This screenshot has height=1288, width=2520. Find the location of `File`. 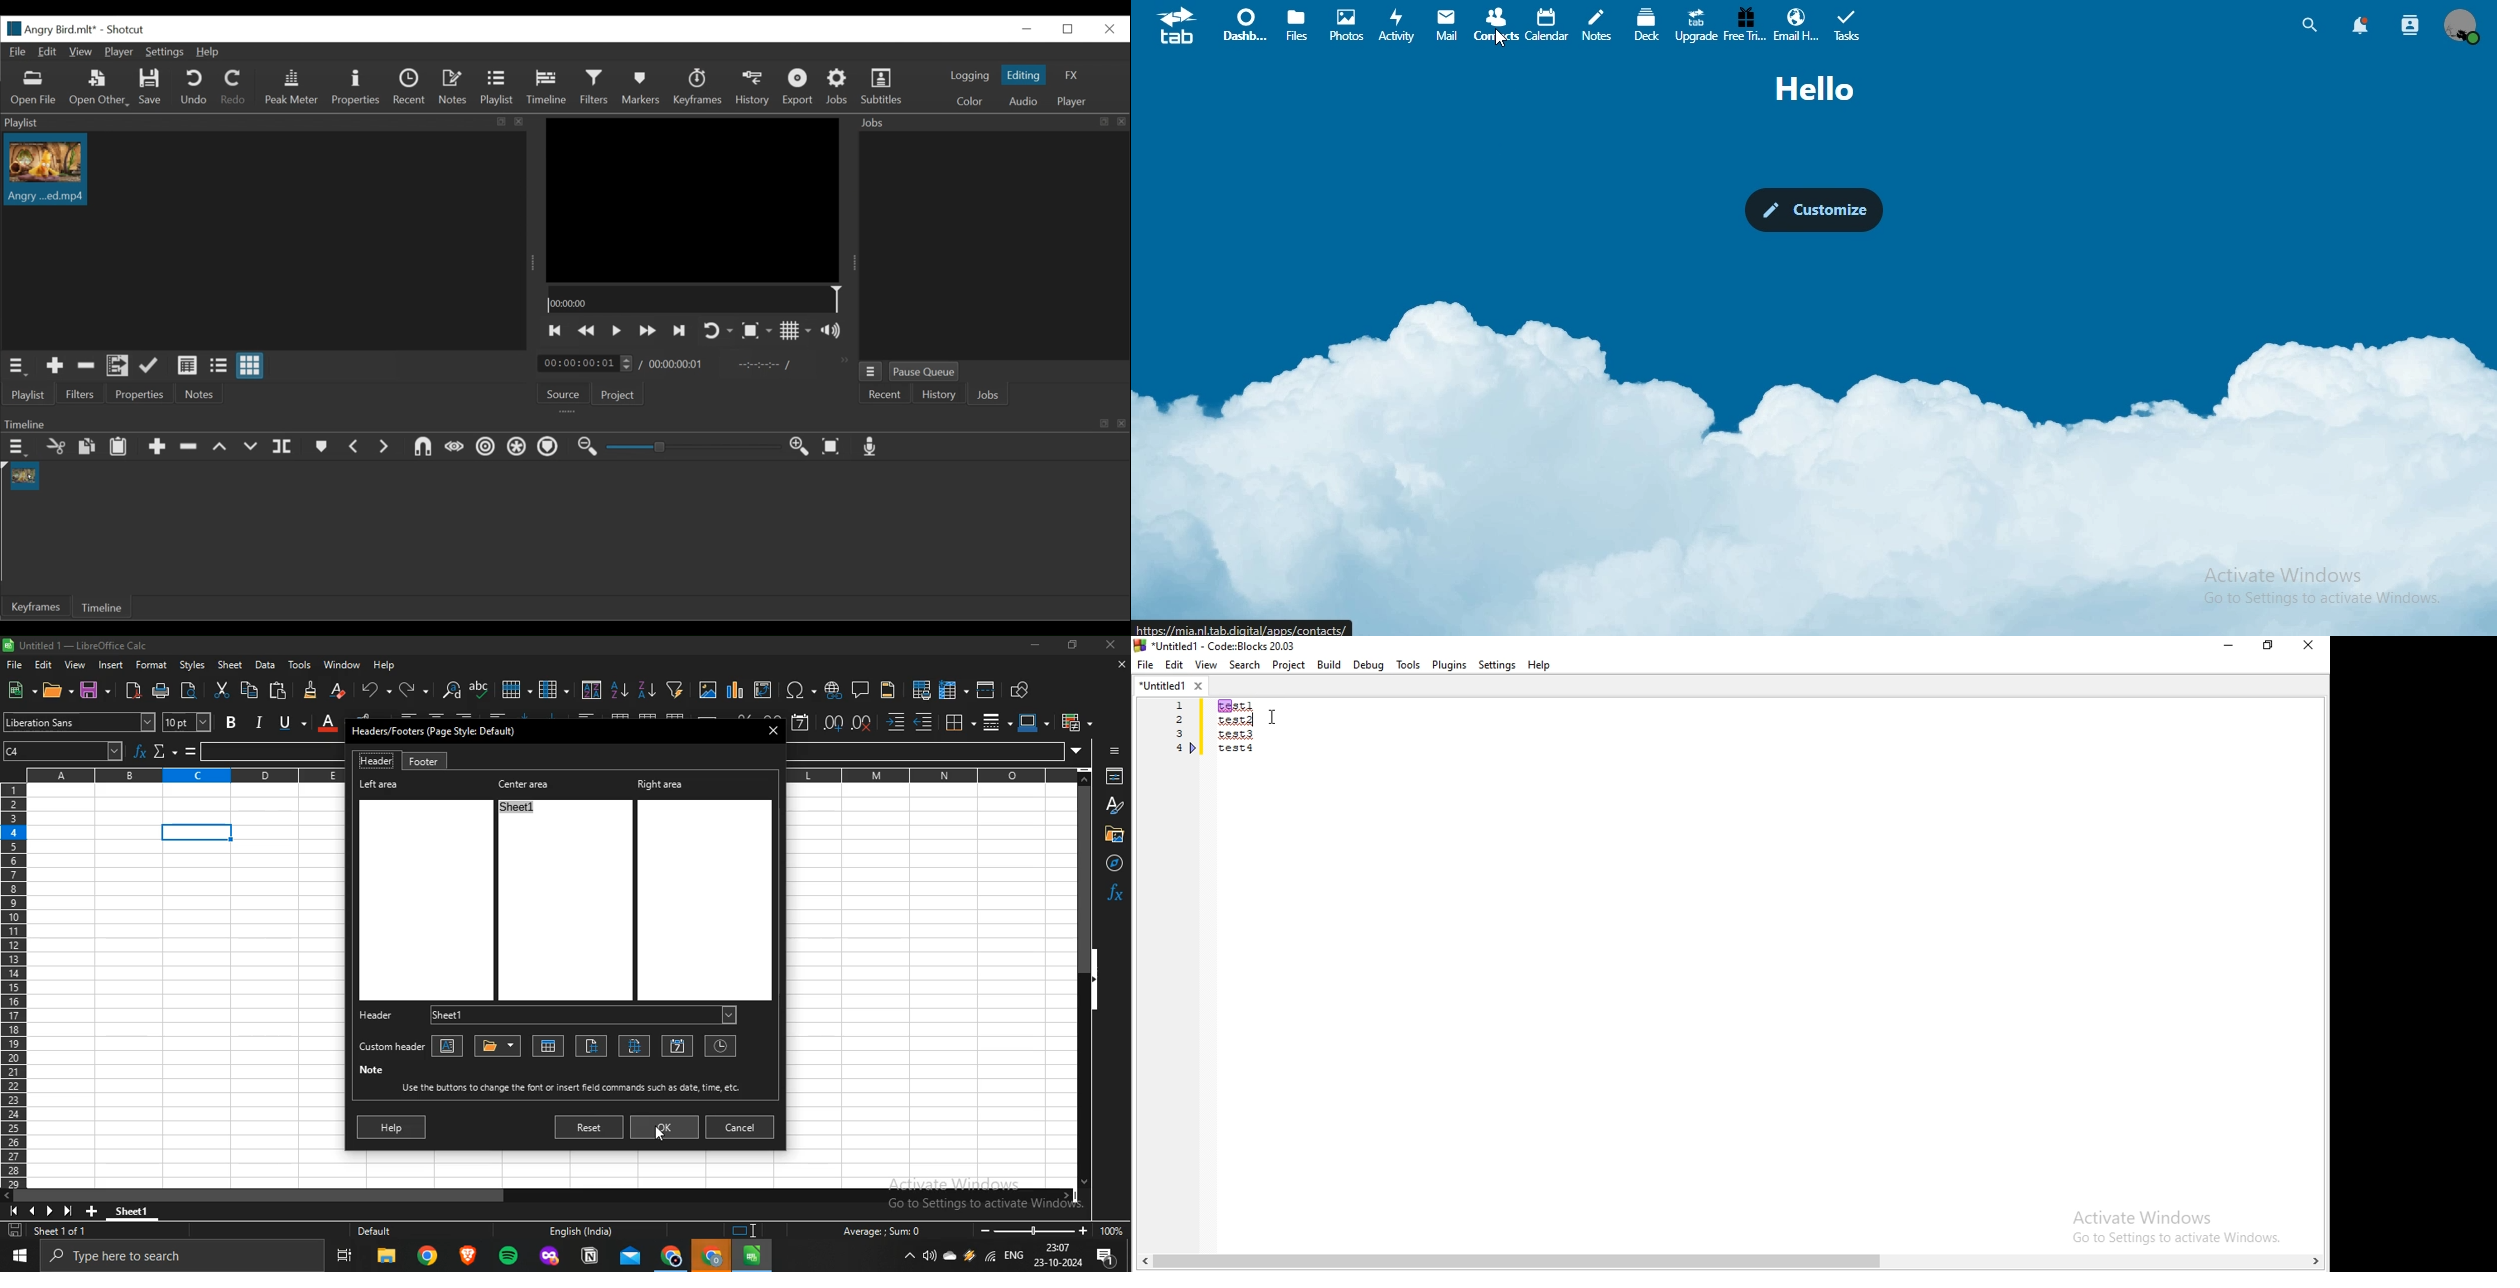

File is located at coordinates (17, 54).